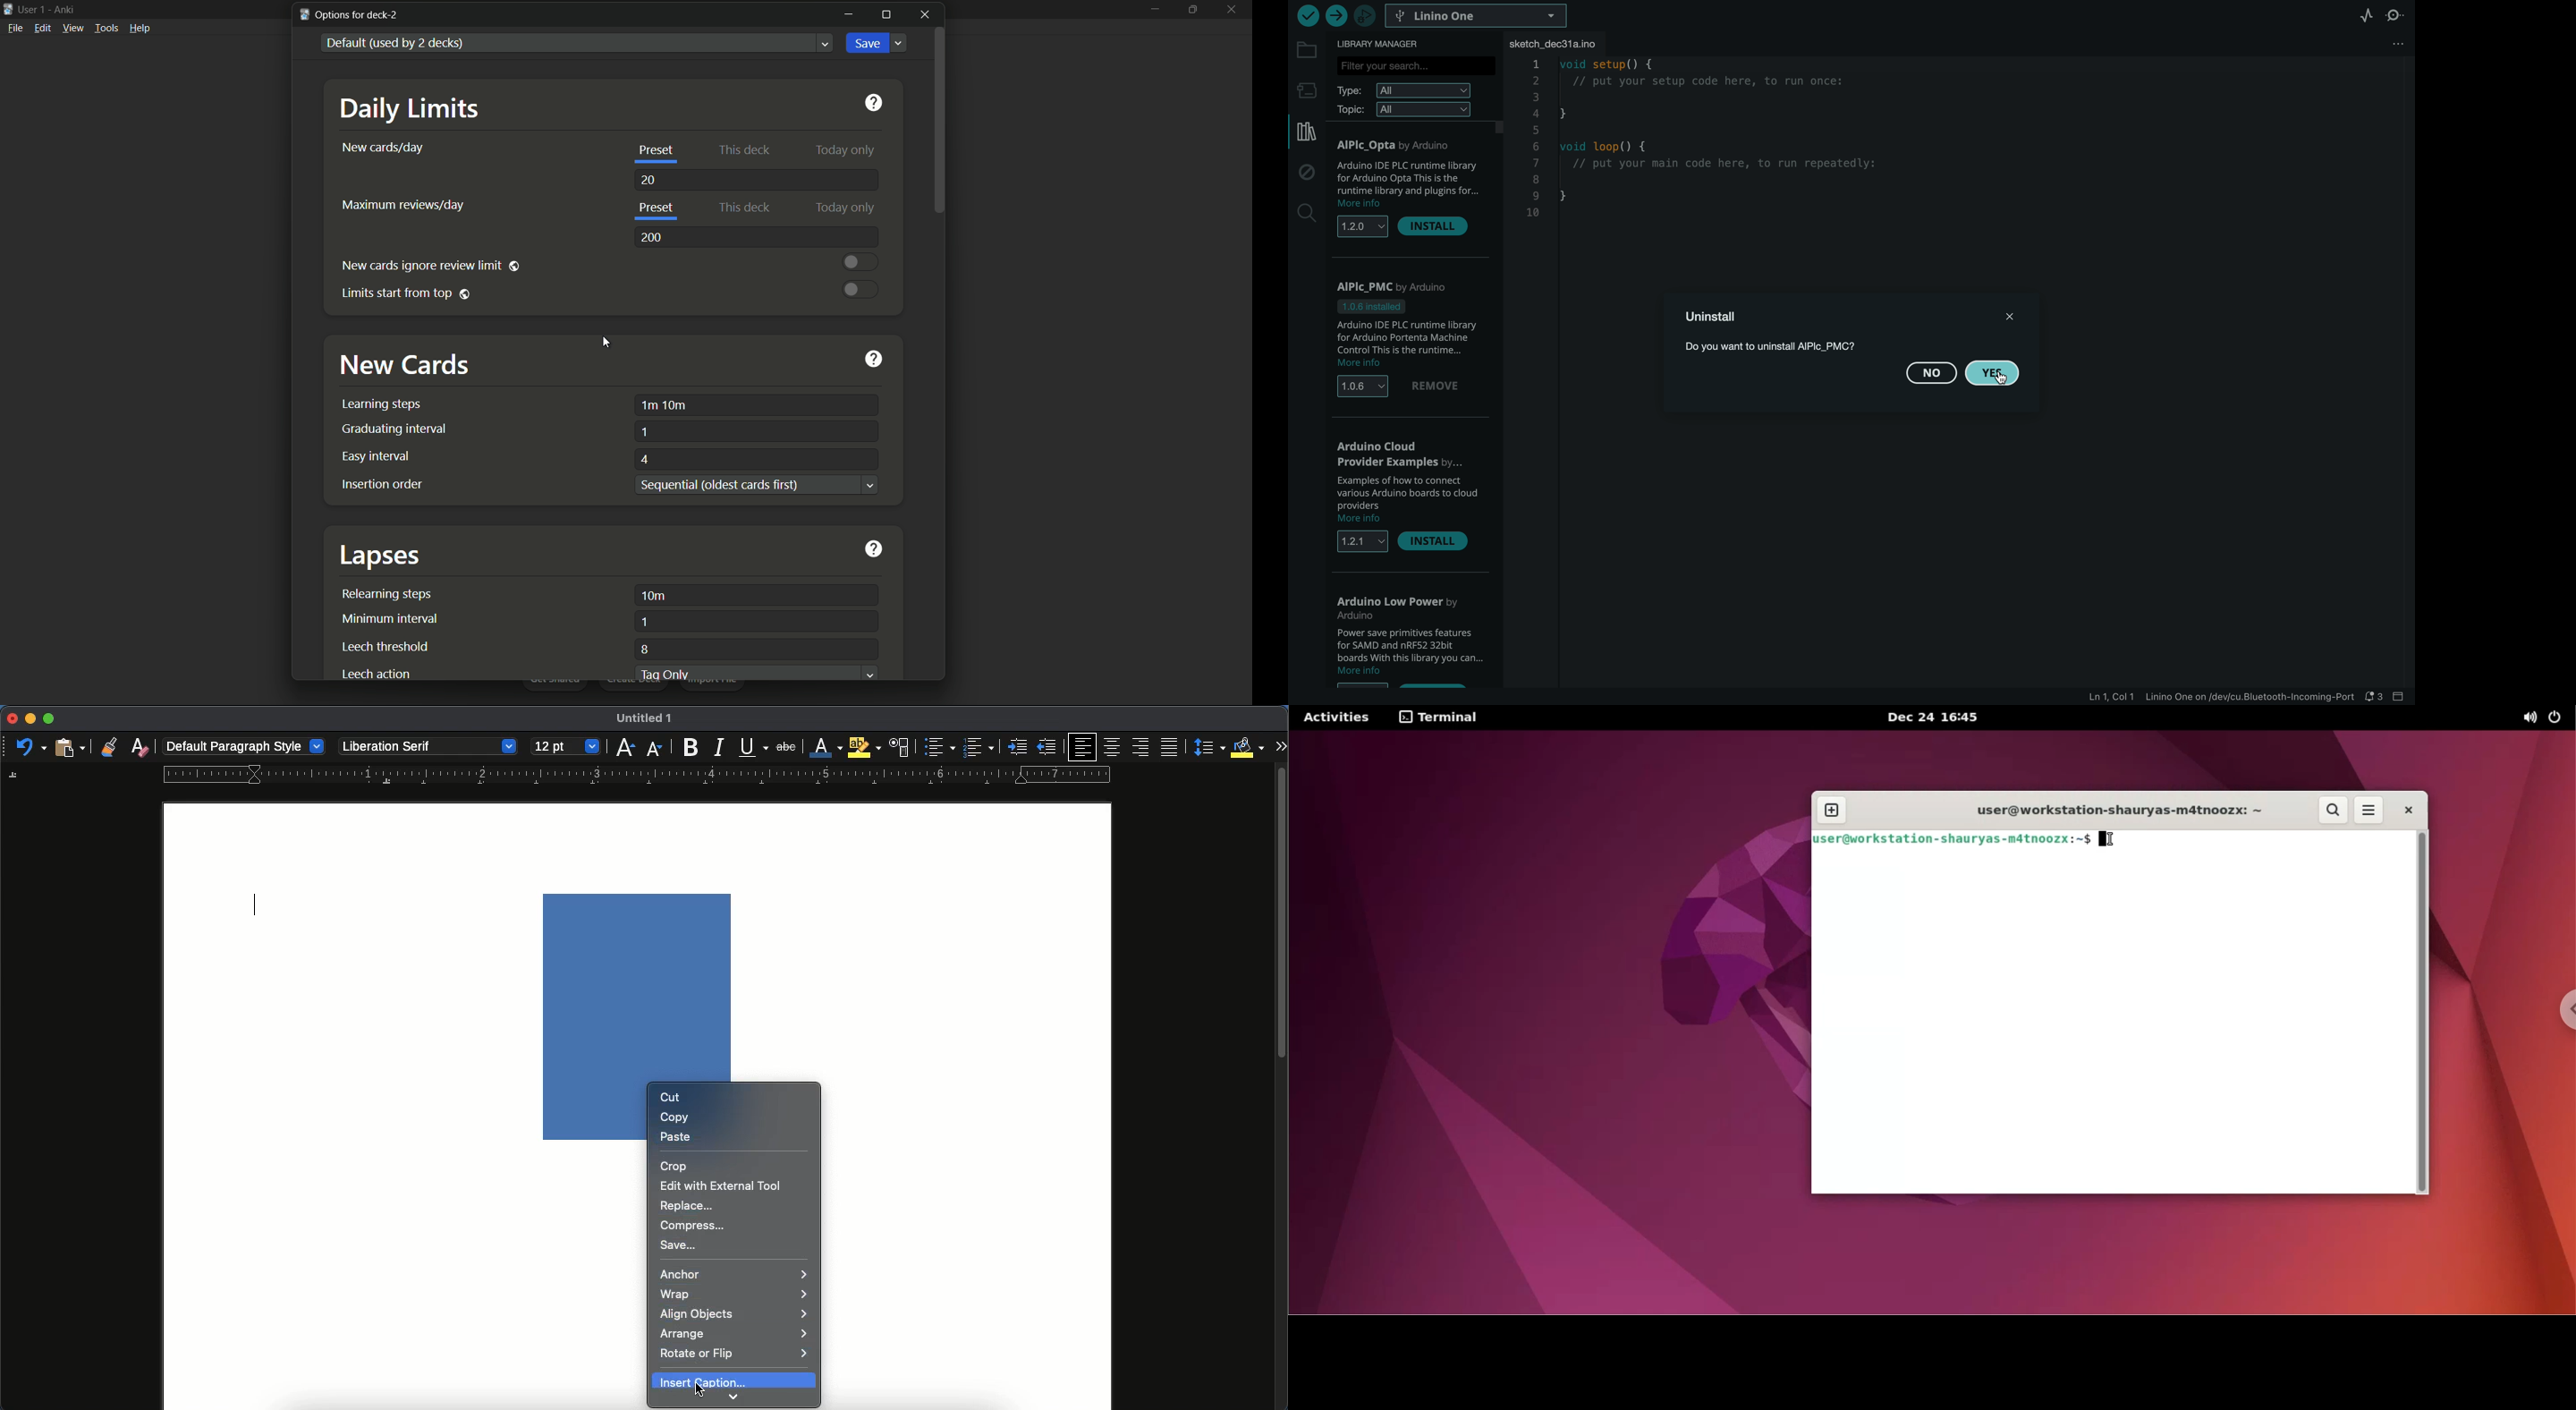 This screenshot has height=1428, width=2576. I want to click on today only, so click(844, 206).